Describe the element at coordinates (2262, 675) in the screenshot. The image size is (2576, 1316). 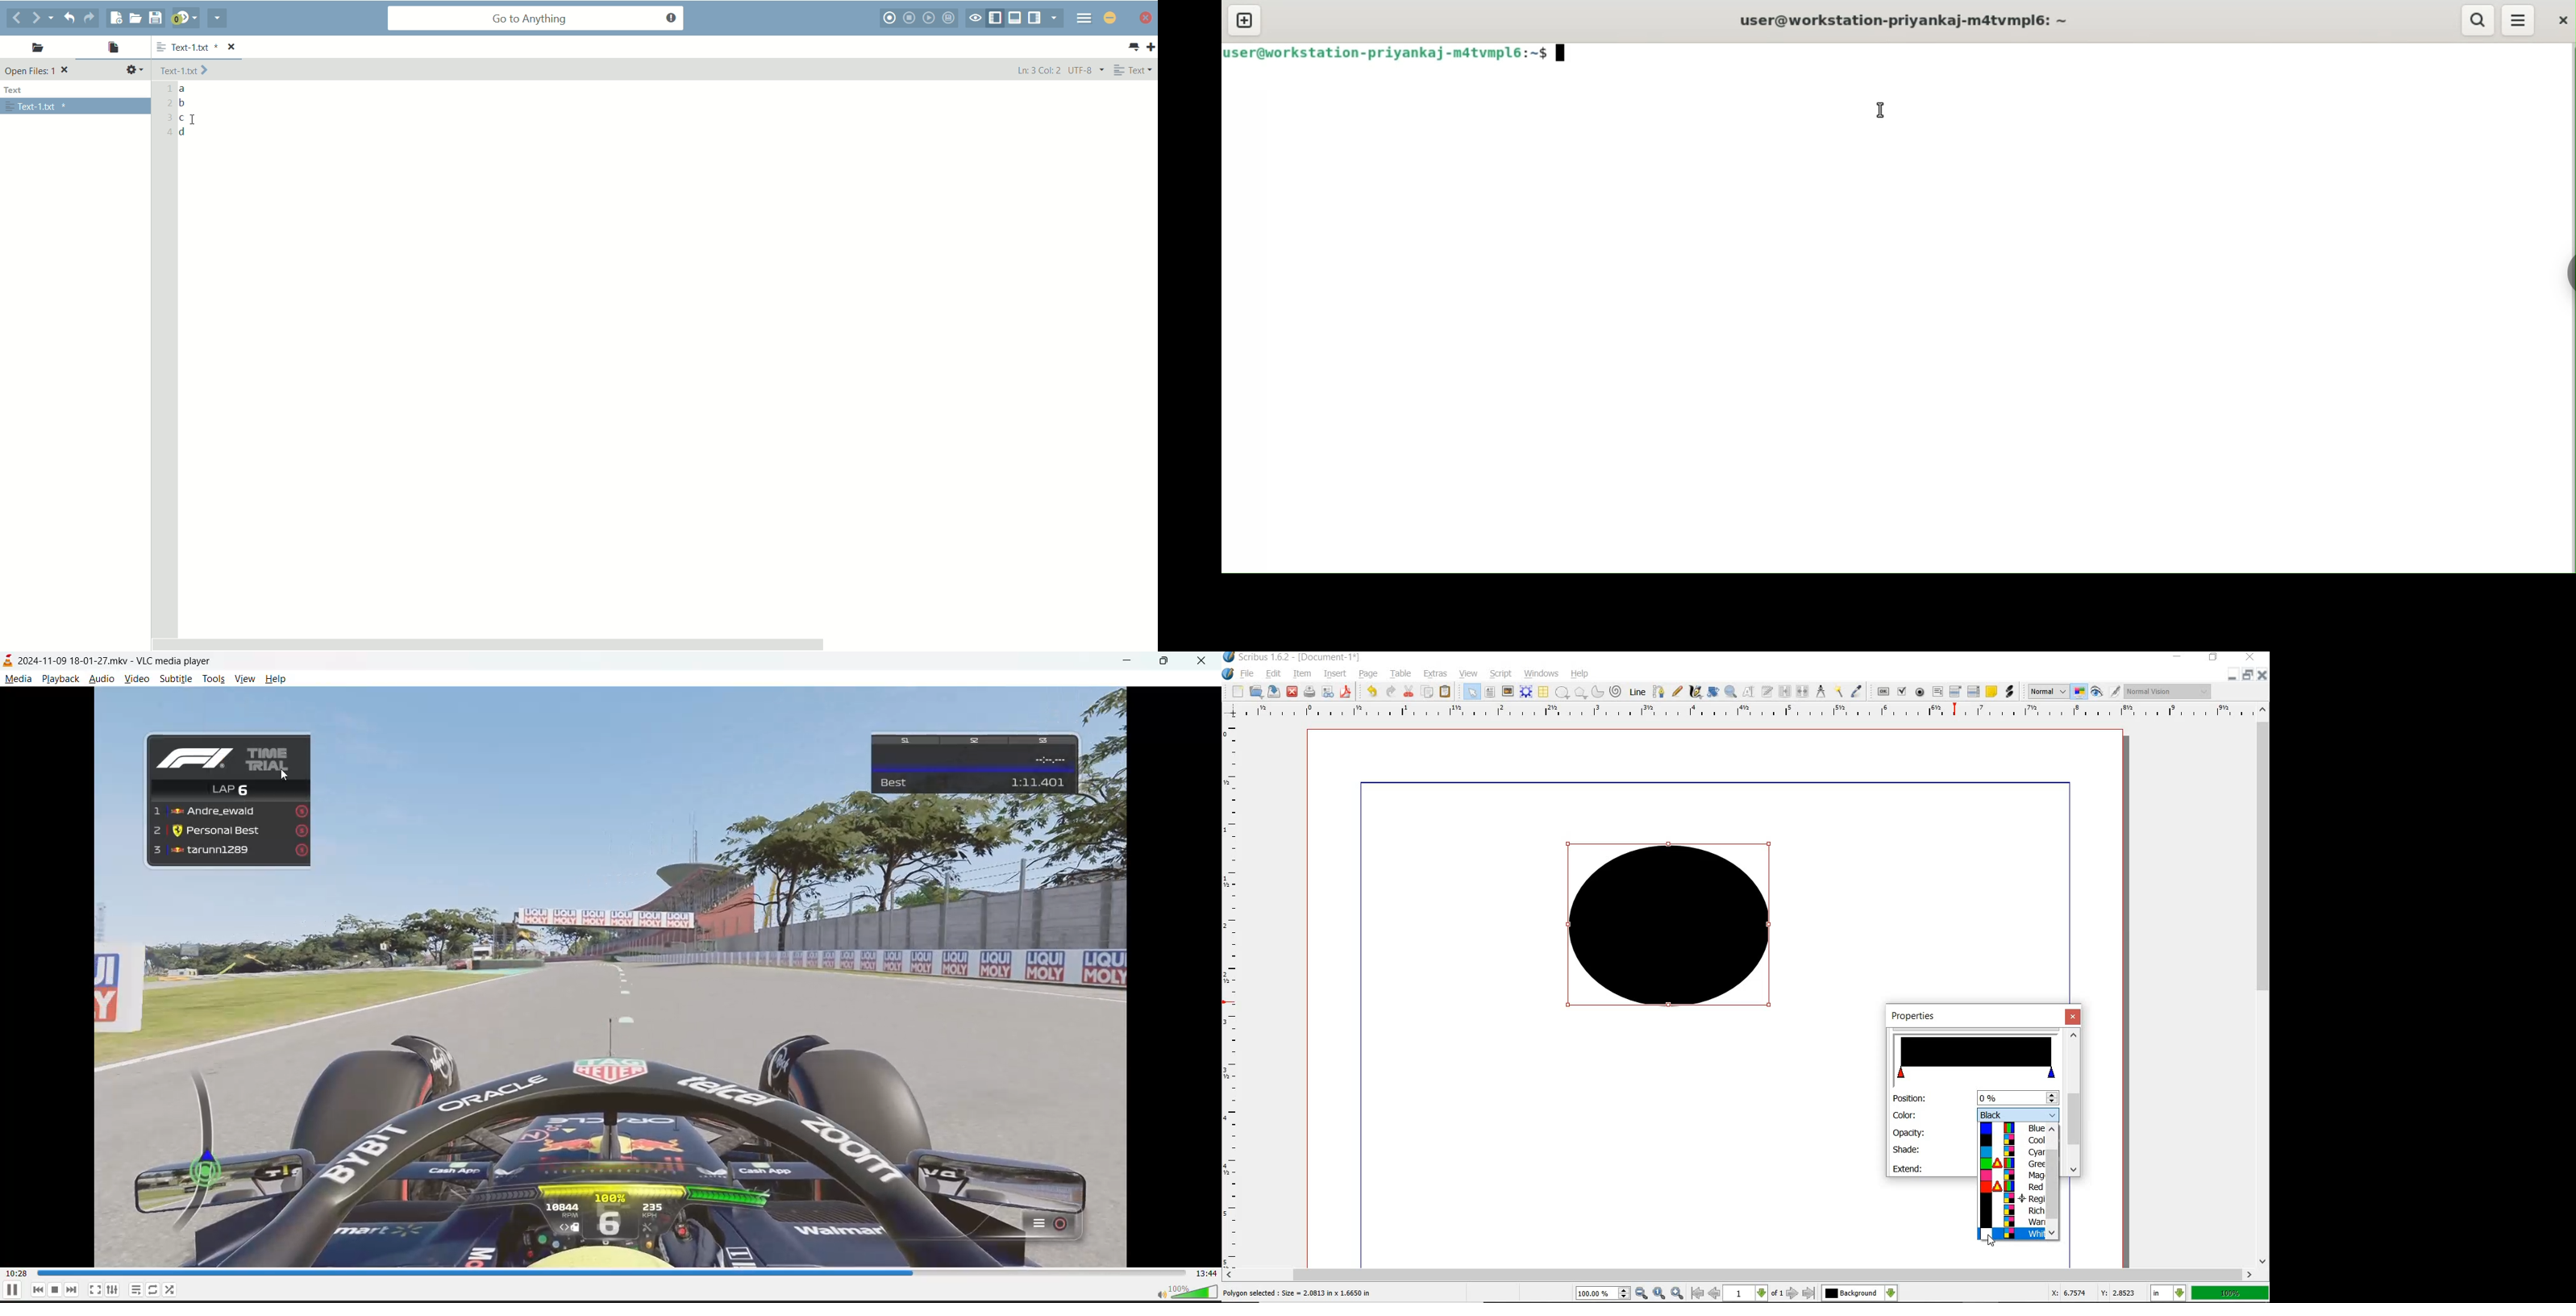
I see `CLOSE` at that location.